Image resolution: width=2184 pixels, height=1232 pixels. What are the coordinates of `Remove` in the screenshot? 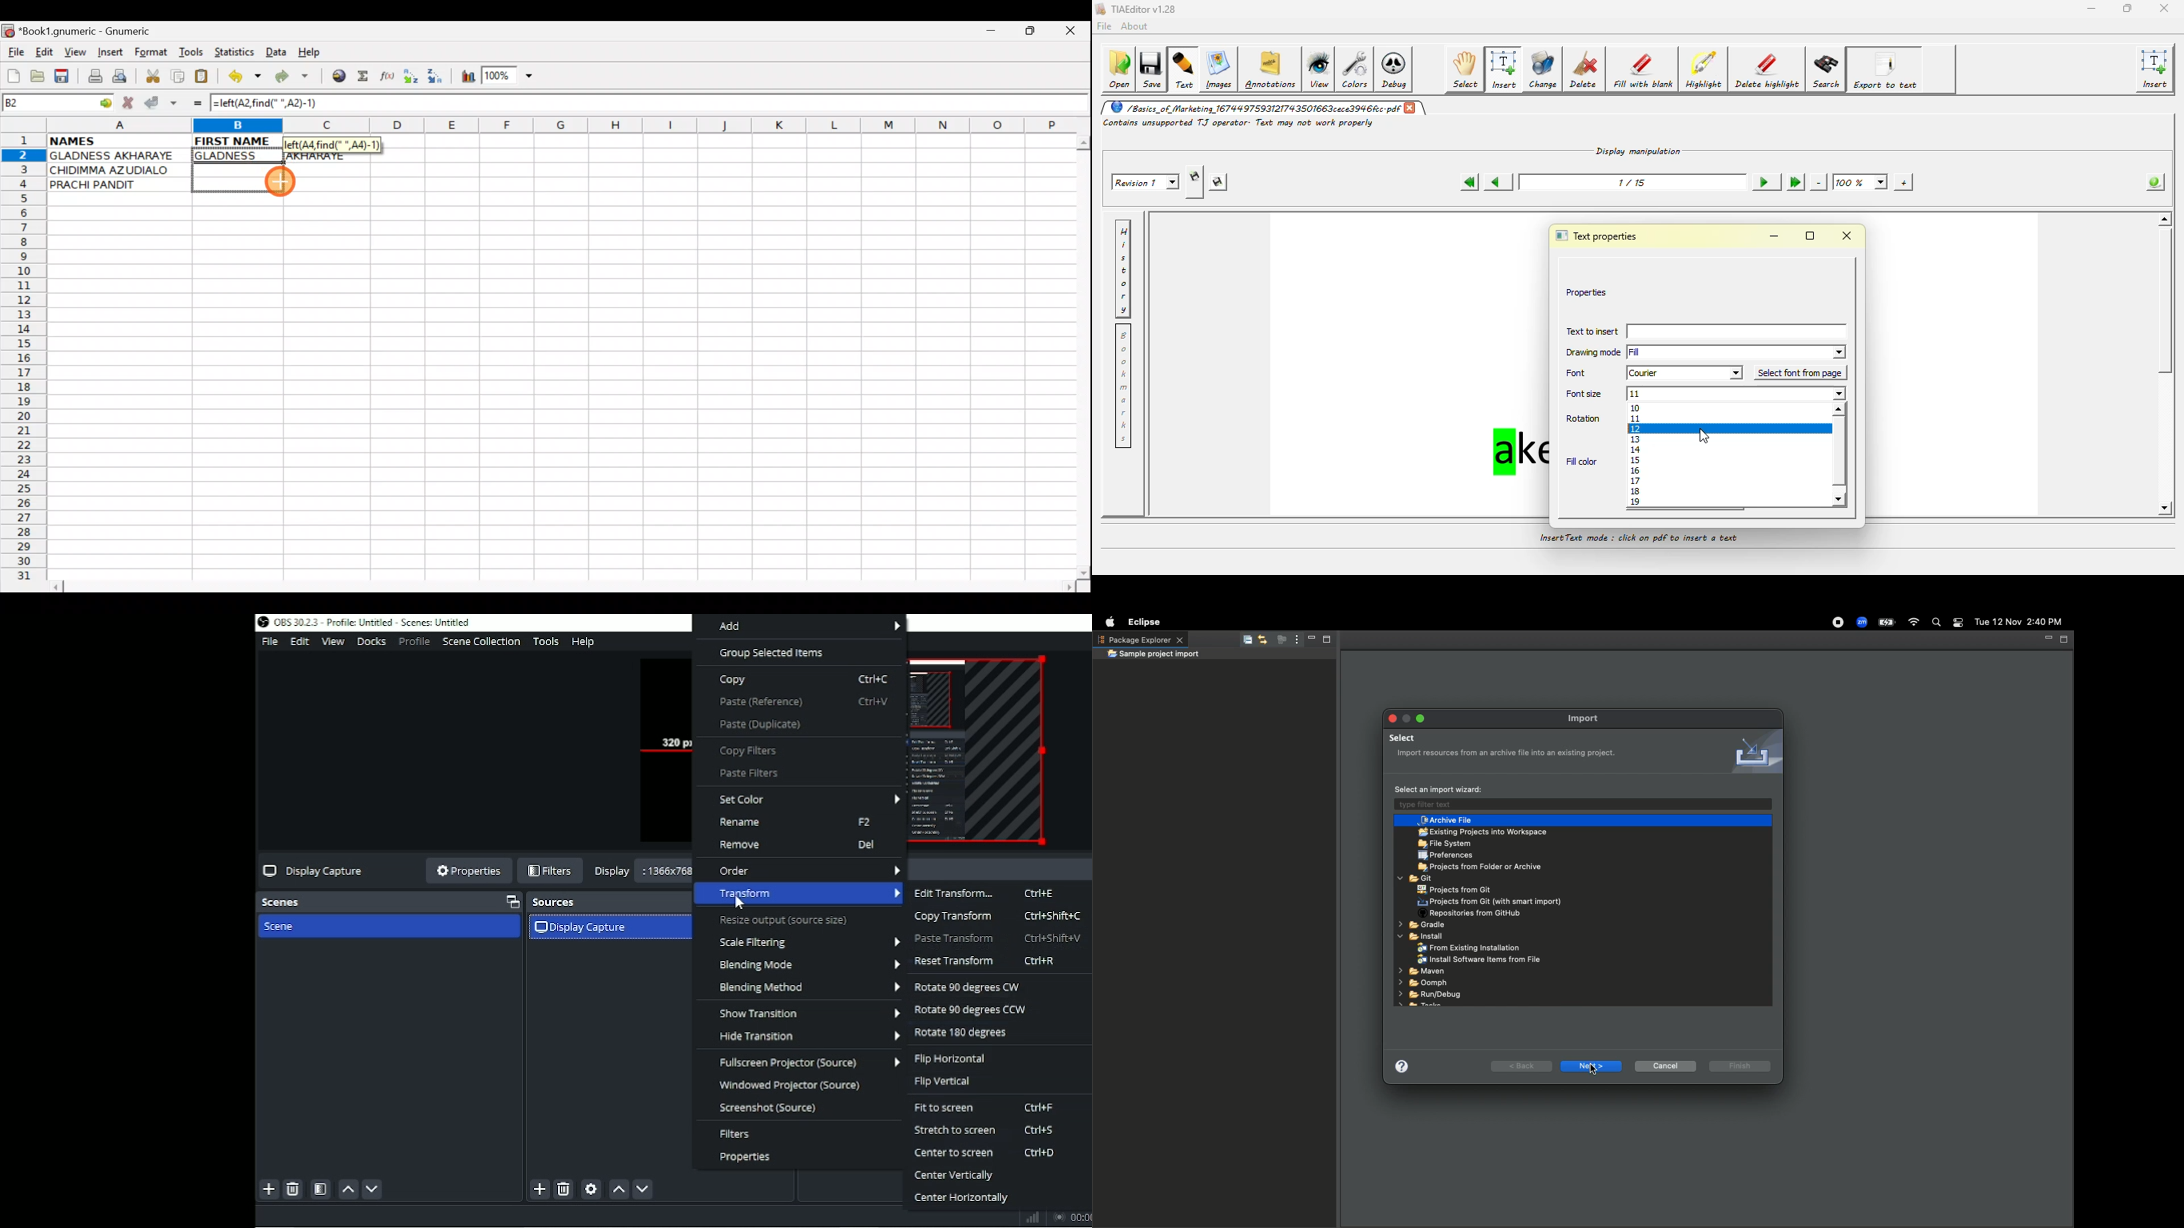 It's located at (802, 845).